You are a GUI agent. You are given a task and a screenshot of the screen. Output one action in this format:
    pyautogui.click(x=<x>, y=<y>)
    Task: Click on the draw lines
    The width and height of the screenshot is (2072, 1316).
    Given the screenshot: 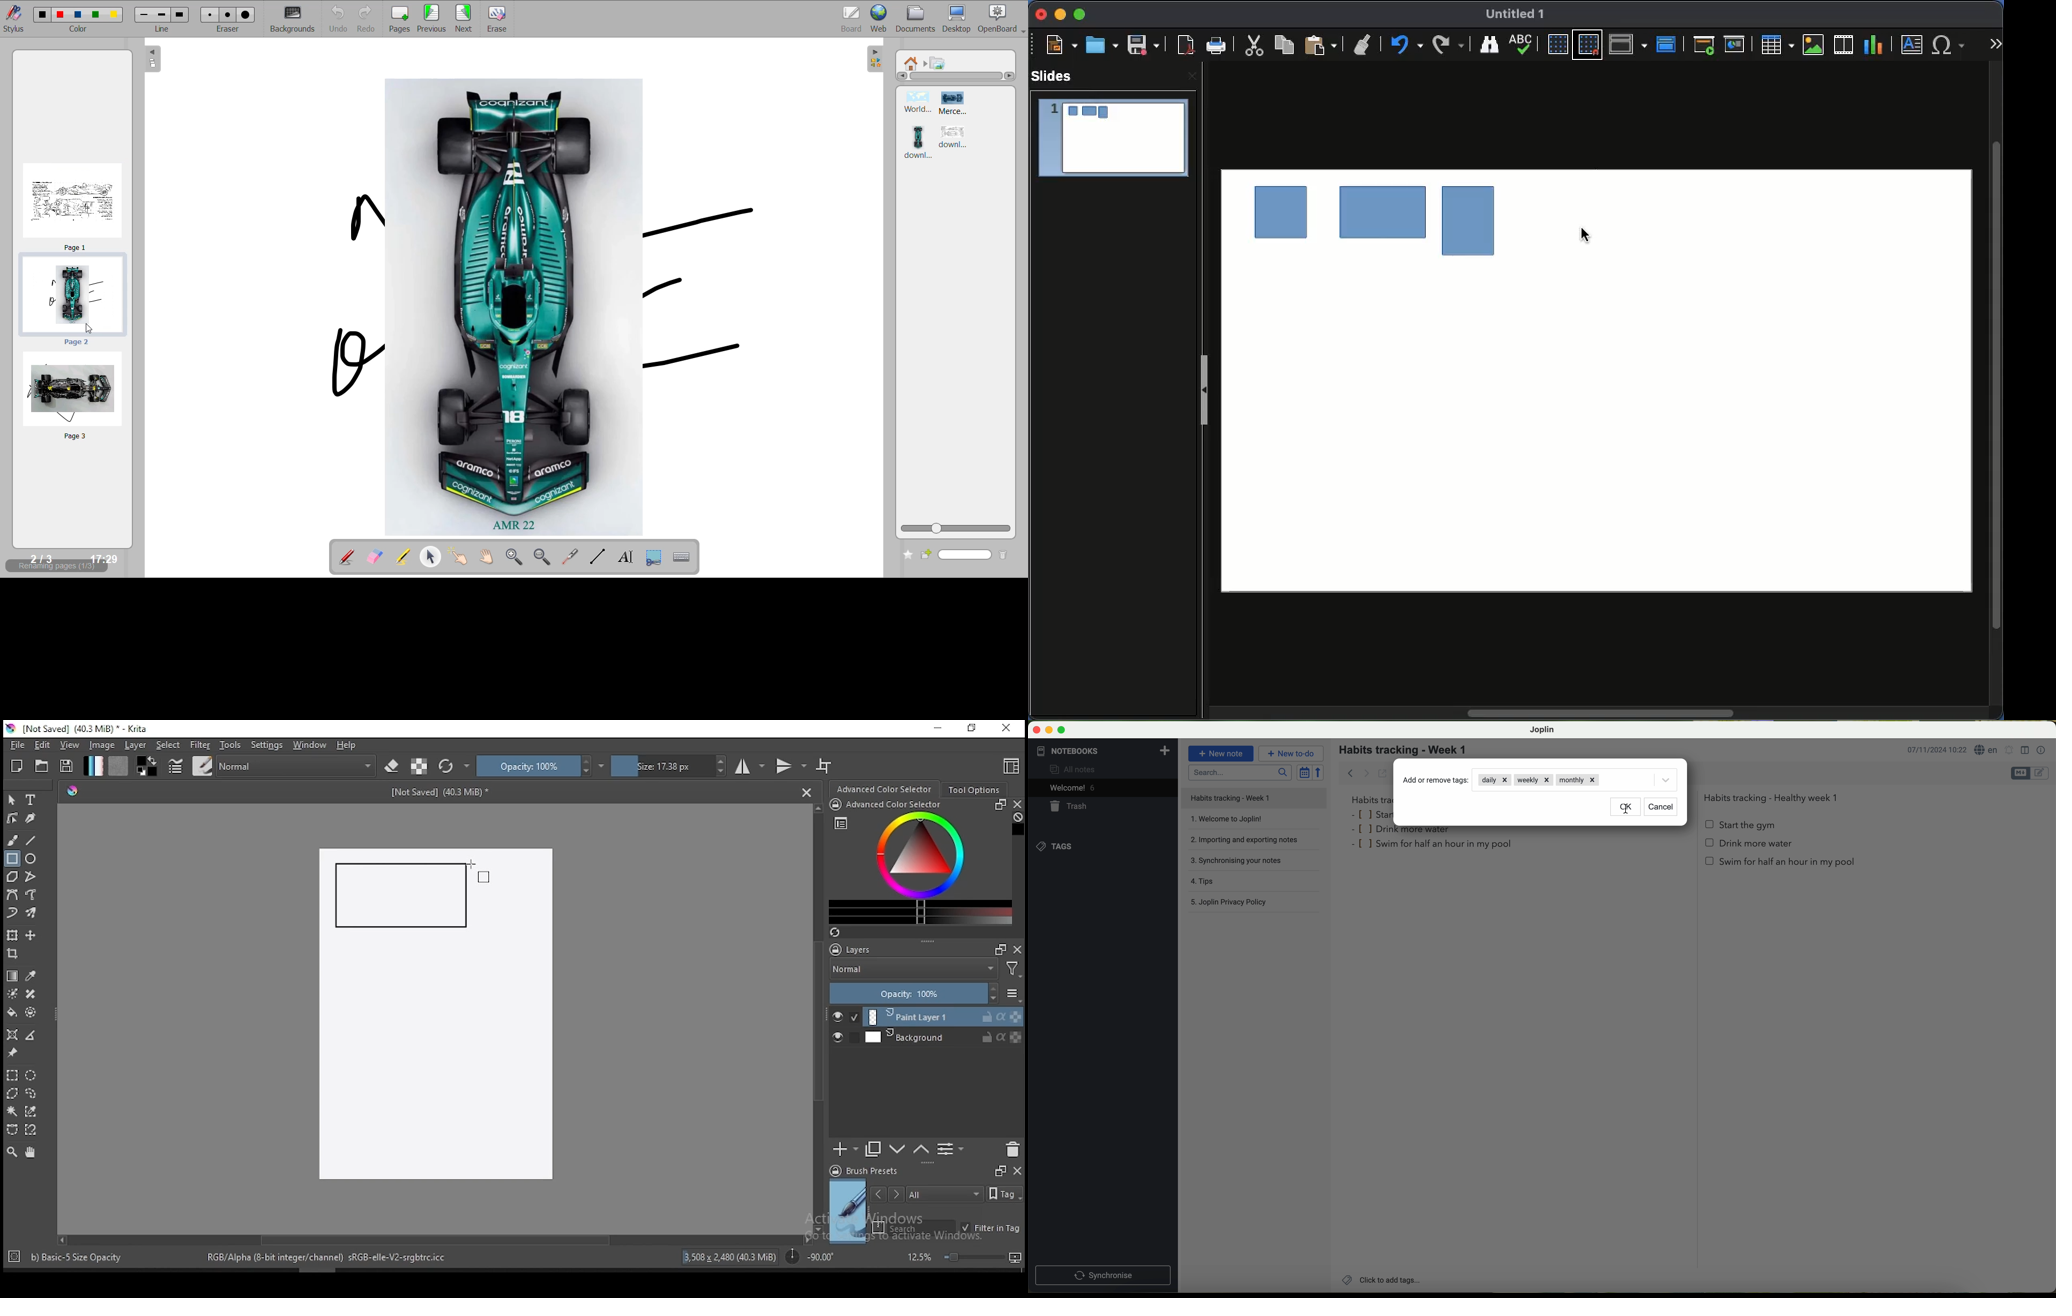 What is the action you would take?
    pyautogui.click(x=597, y=557)
    